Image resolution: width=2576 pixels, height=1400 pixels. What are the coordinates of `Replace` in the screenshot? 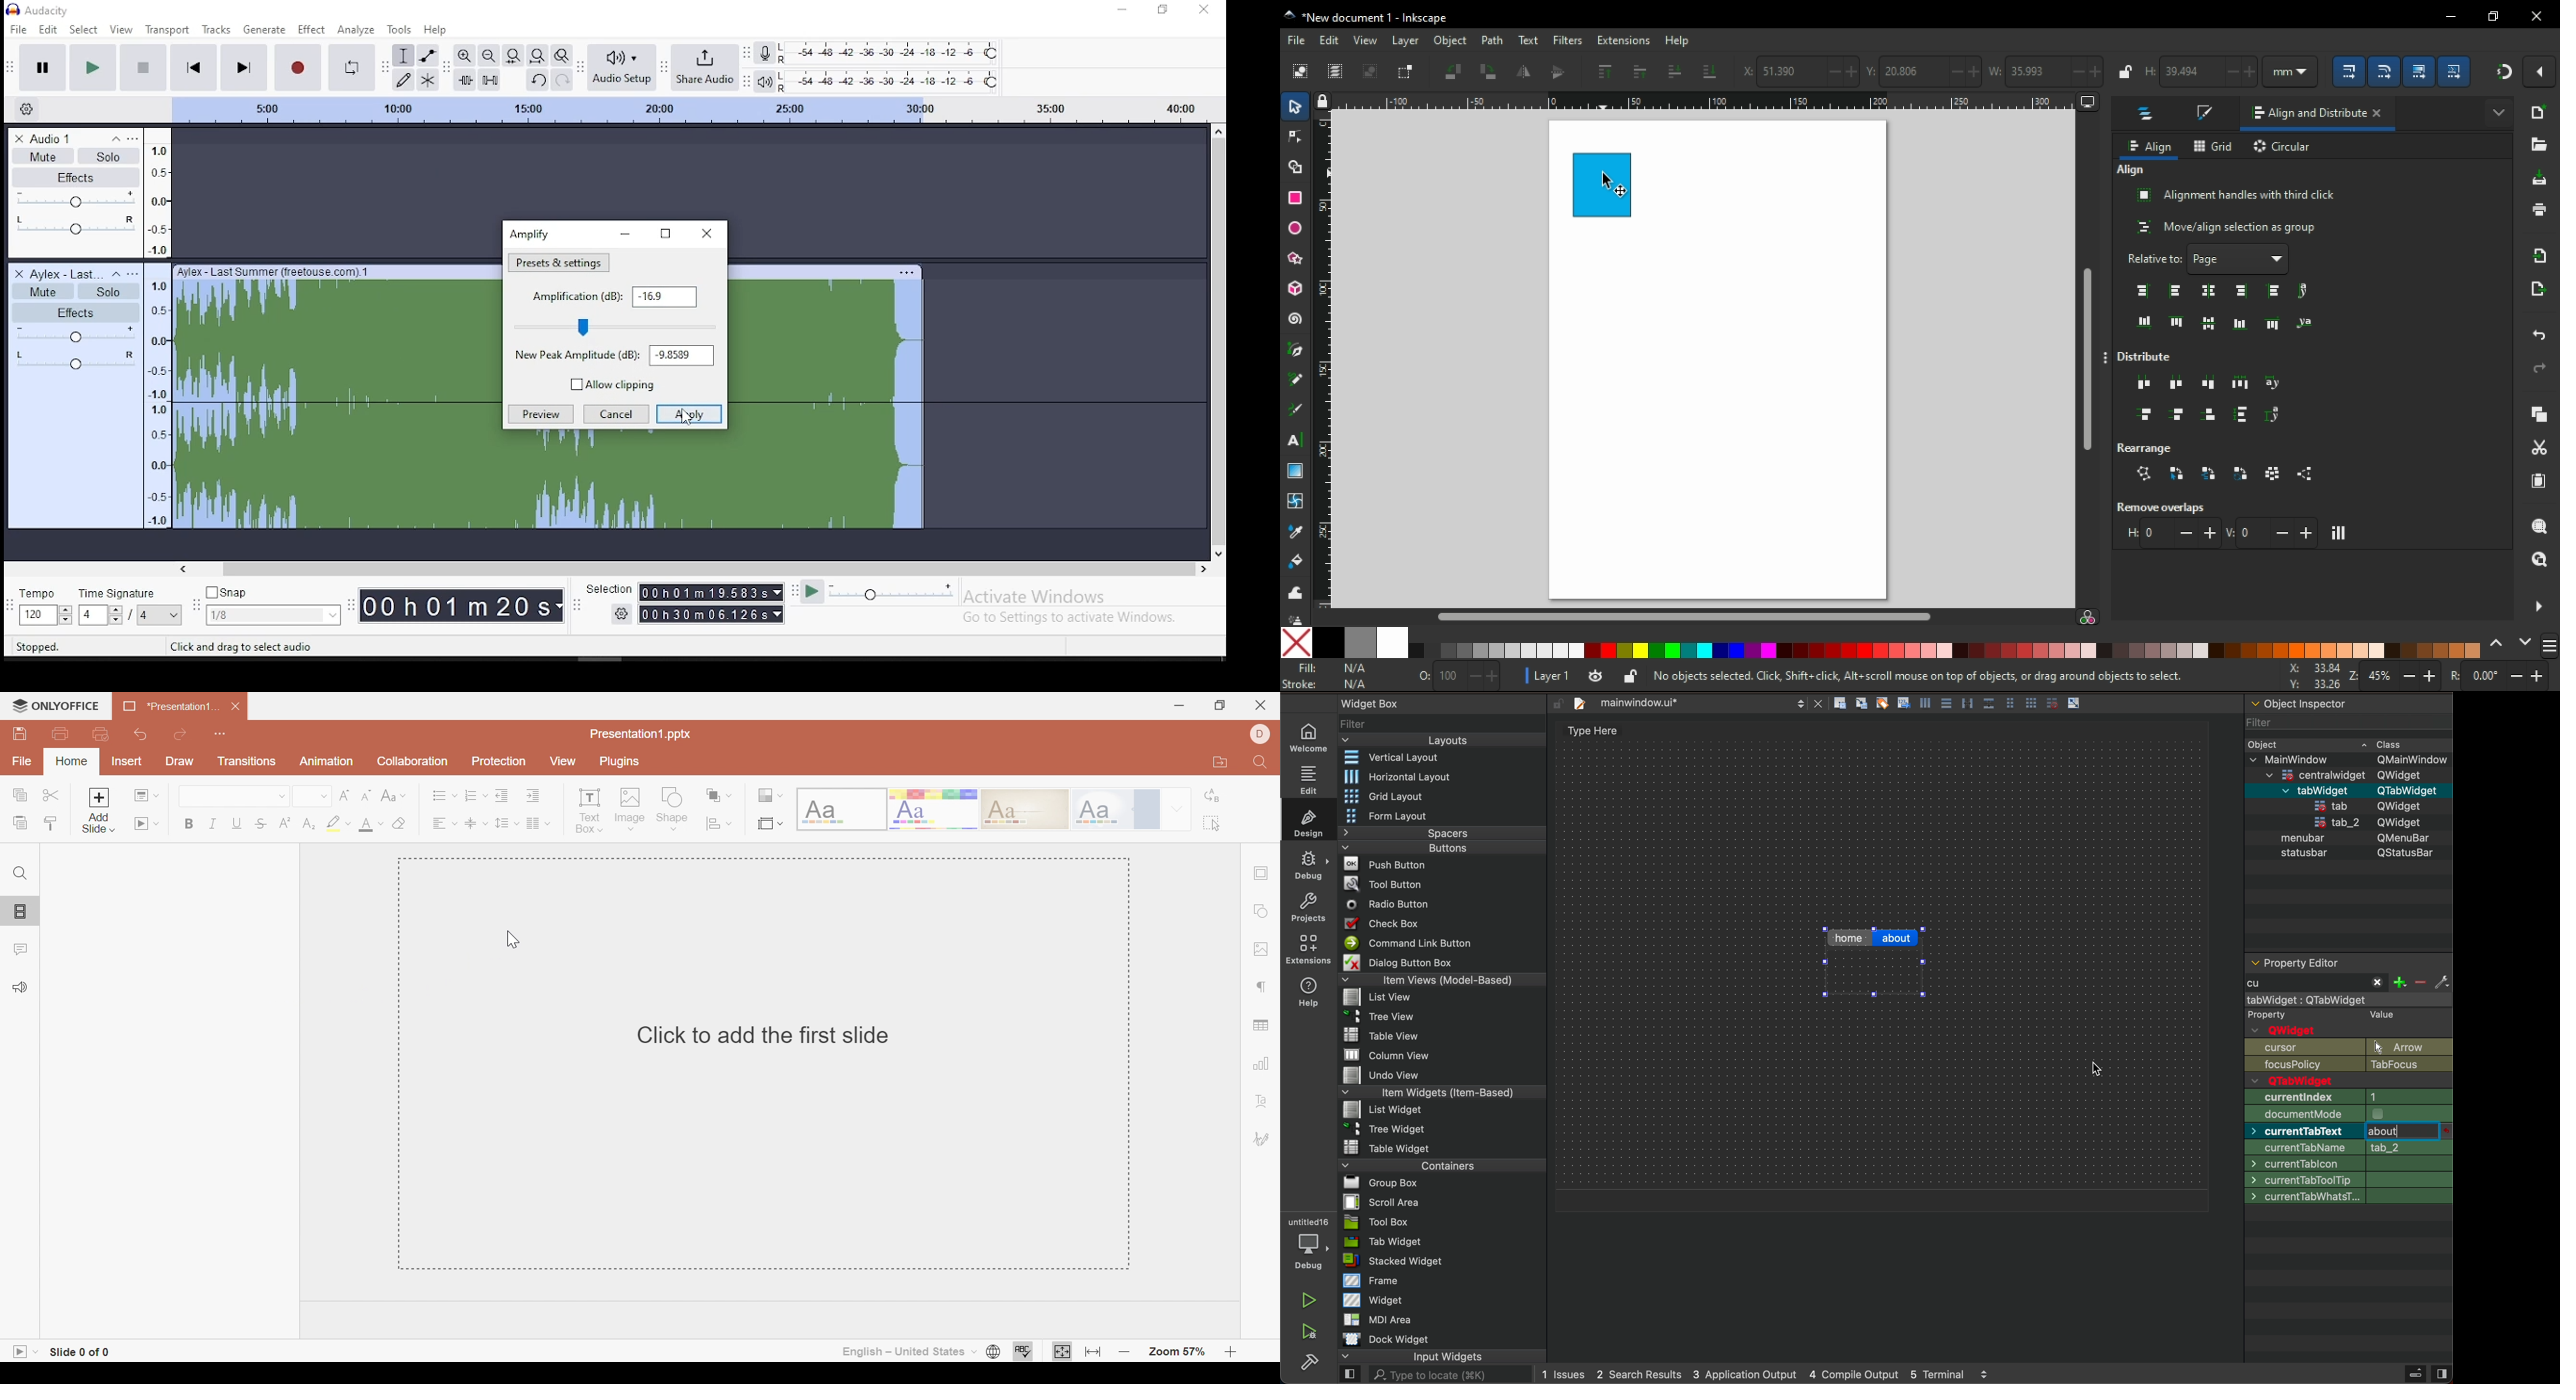 It's located at (1210, 797).